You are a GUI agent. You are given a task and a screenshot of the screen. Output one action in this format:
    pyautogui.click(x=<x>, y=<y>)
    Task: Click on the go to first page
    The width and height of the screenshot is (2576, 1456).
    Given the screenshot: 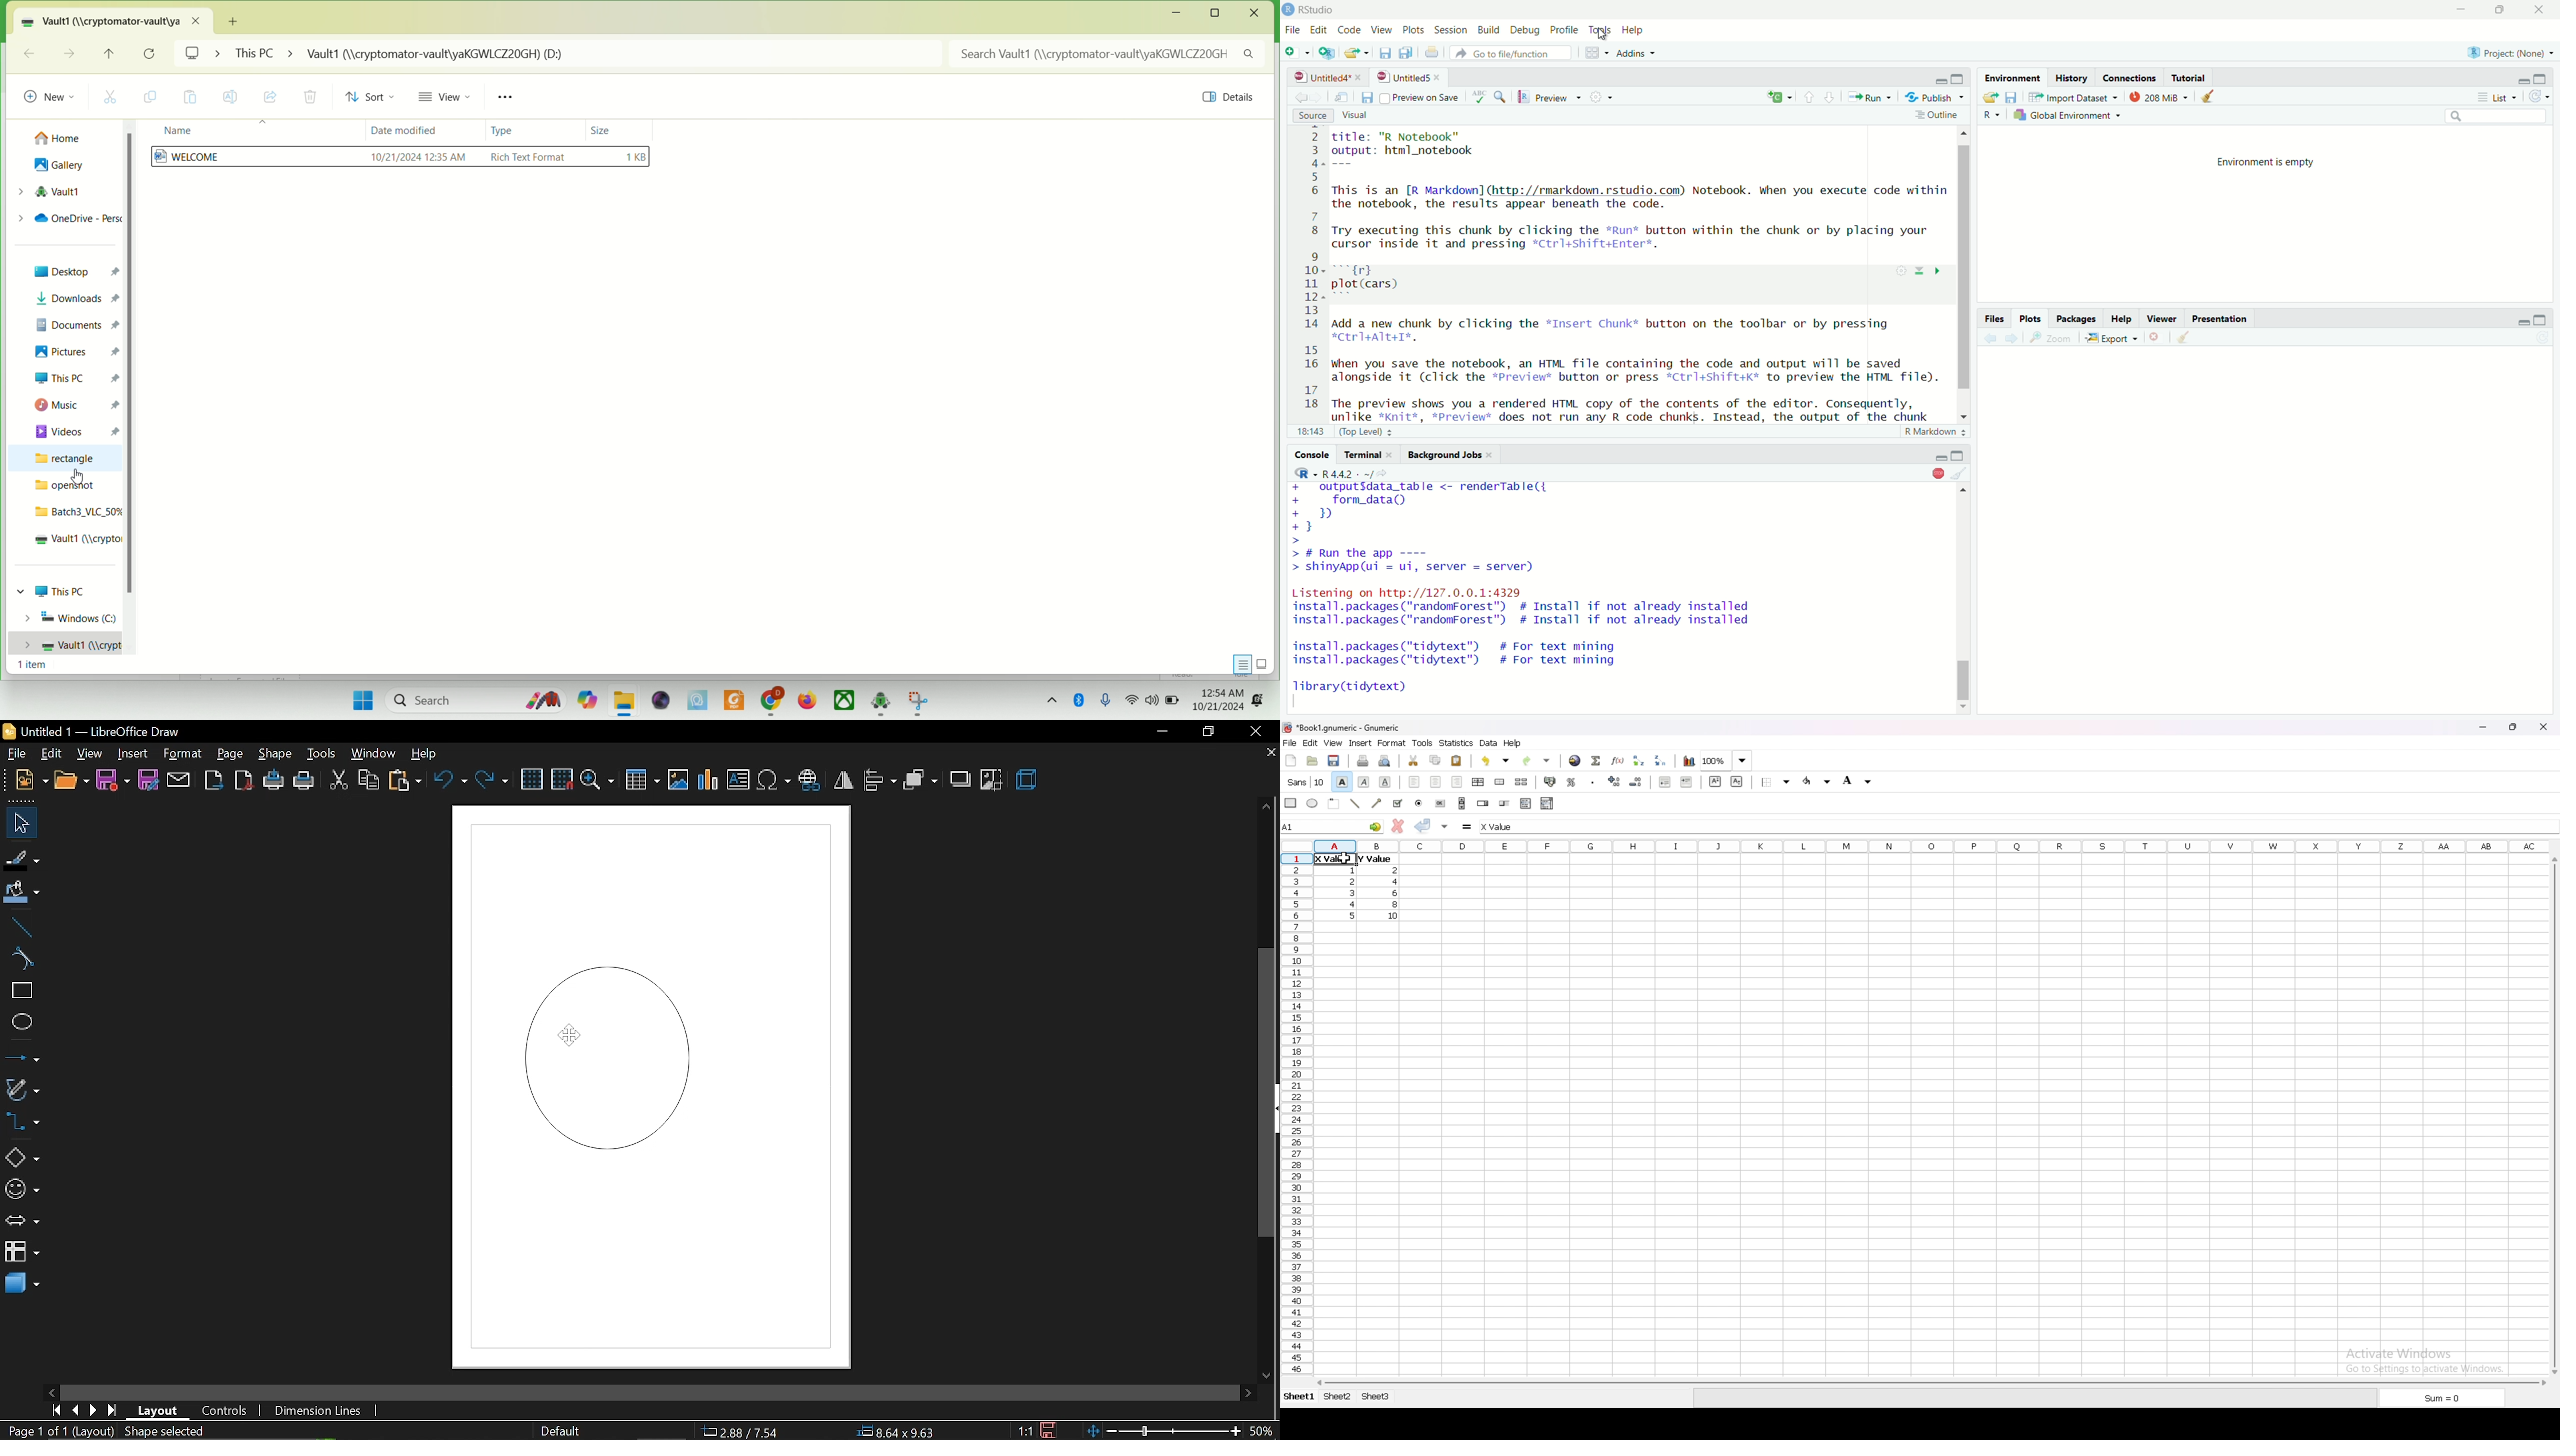 What is the action you would take?
    pyautogui.click(x=57, y=1411)
    